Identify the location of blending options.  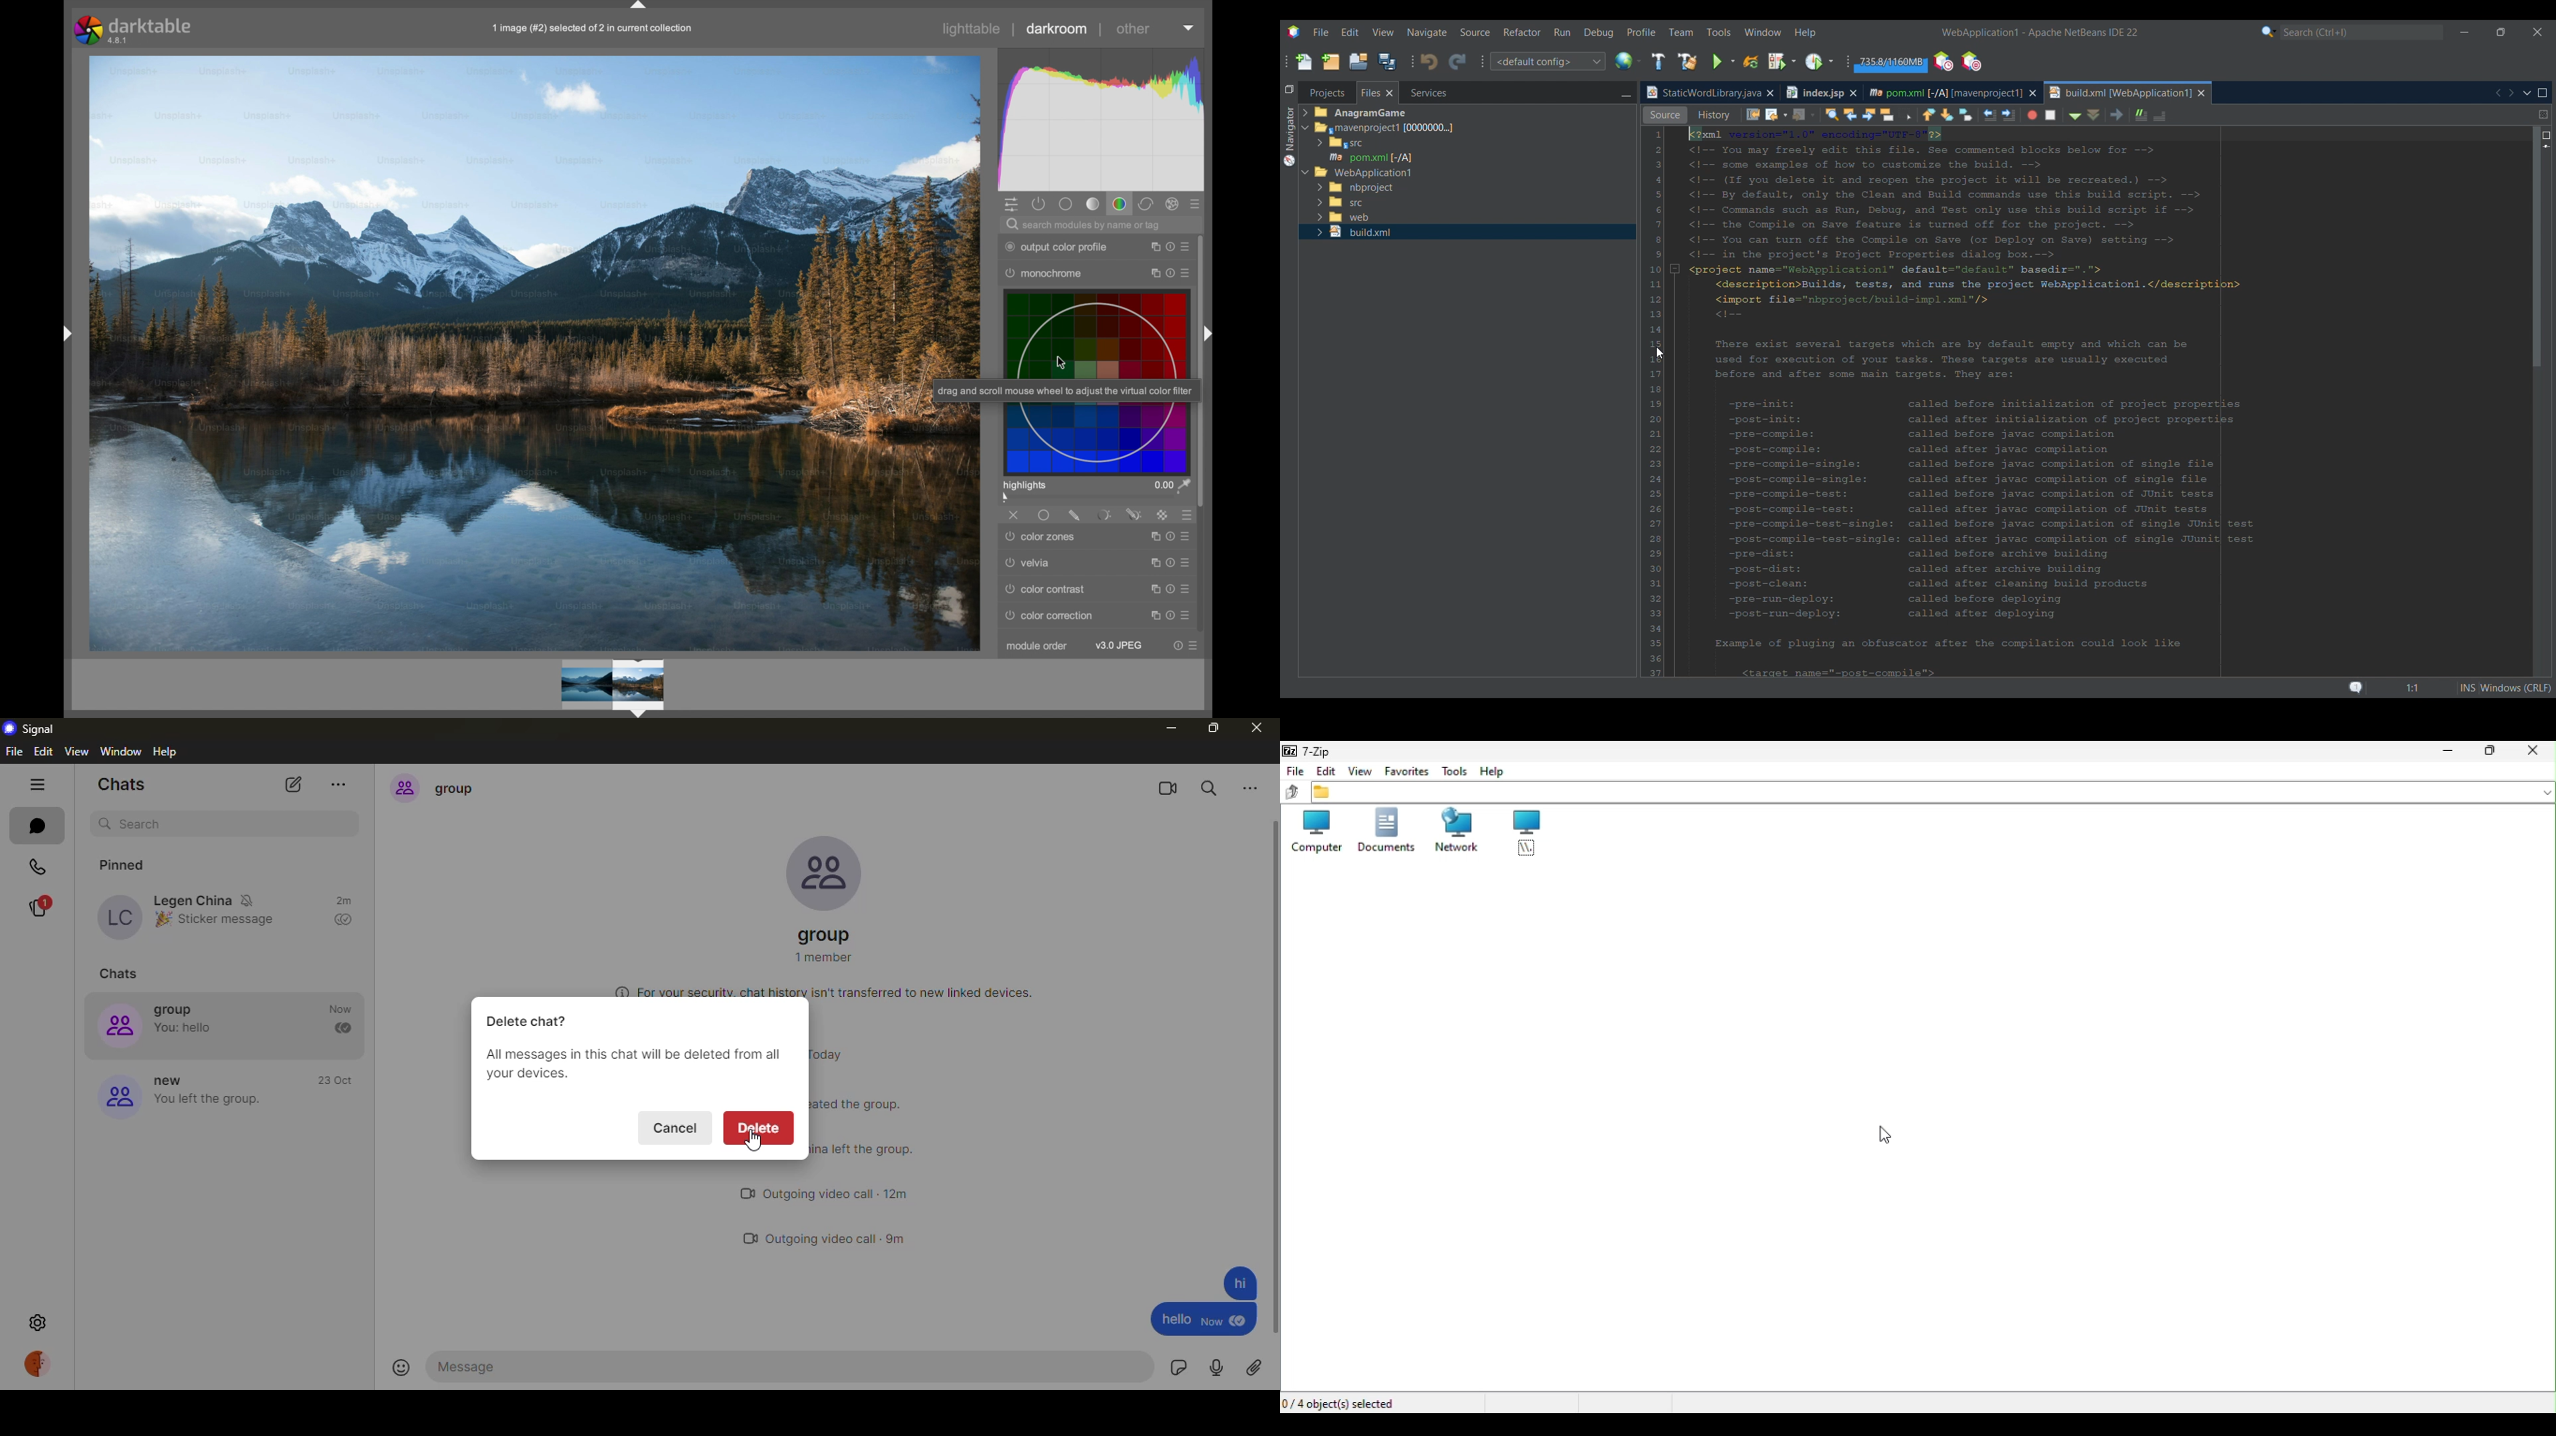
(1189, 515).